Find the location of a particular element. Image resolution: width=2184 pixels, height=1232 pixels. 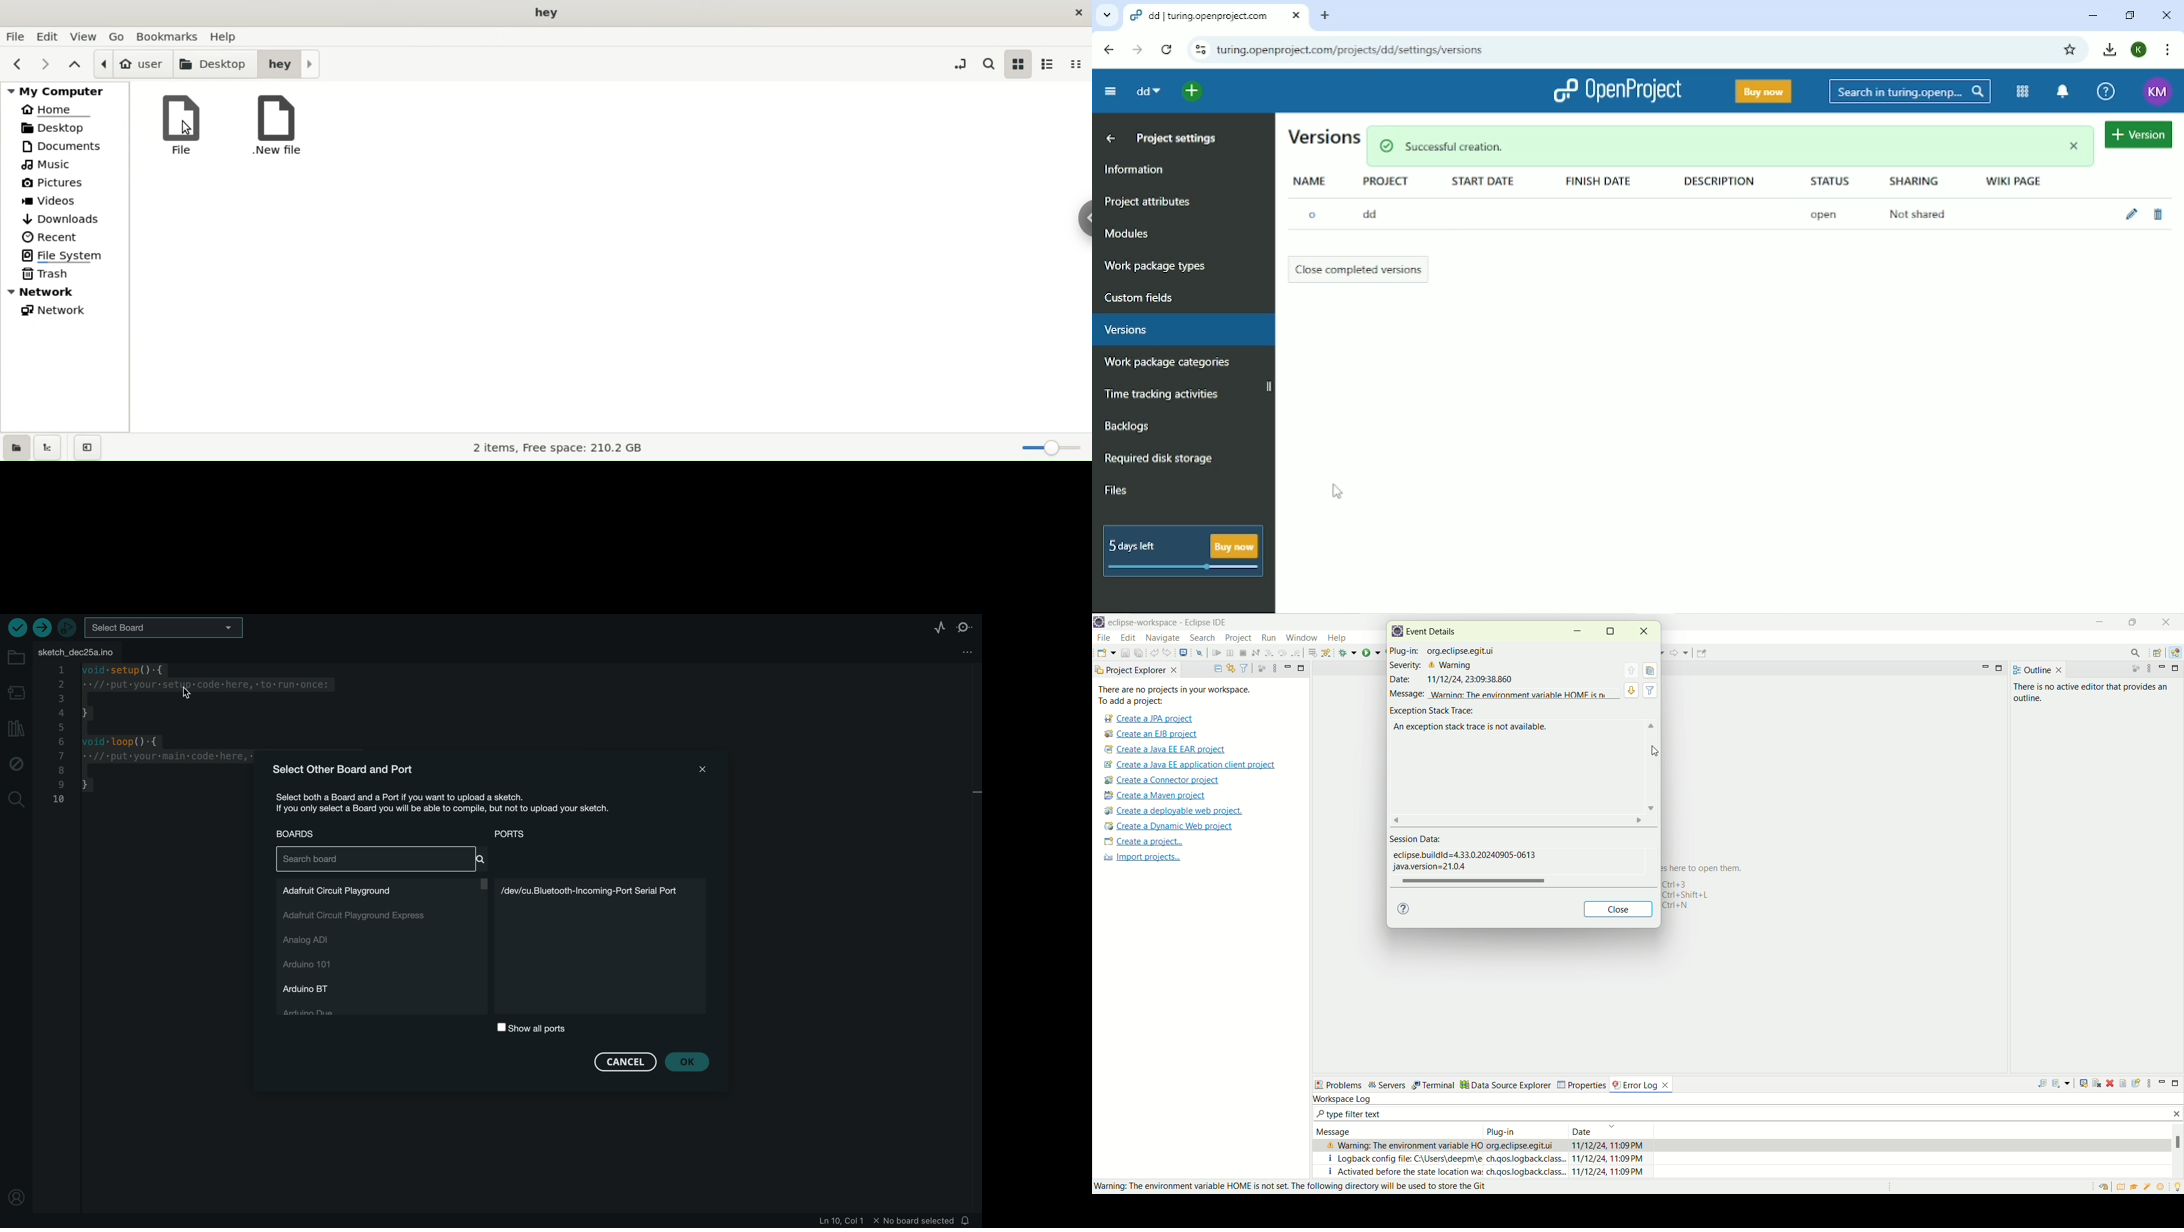

Download is located at coordinates (2108, 49).